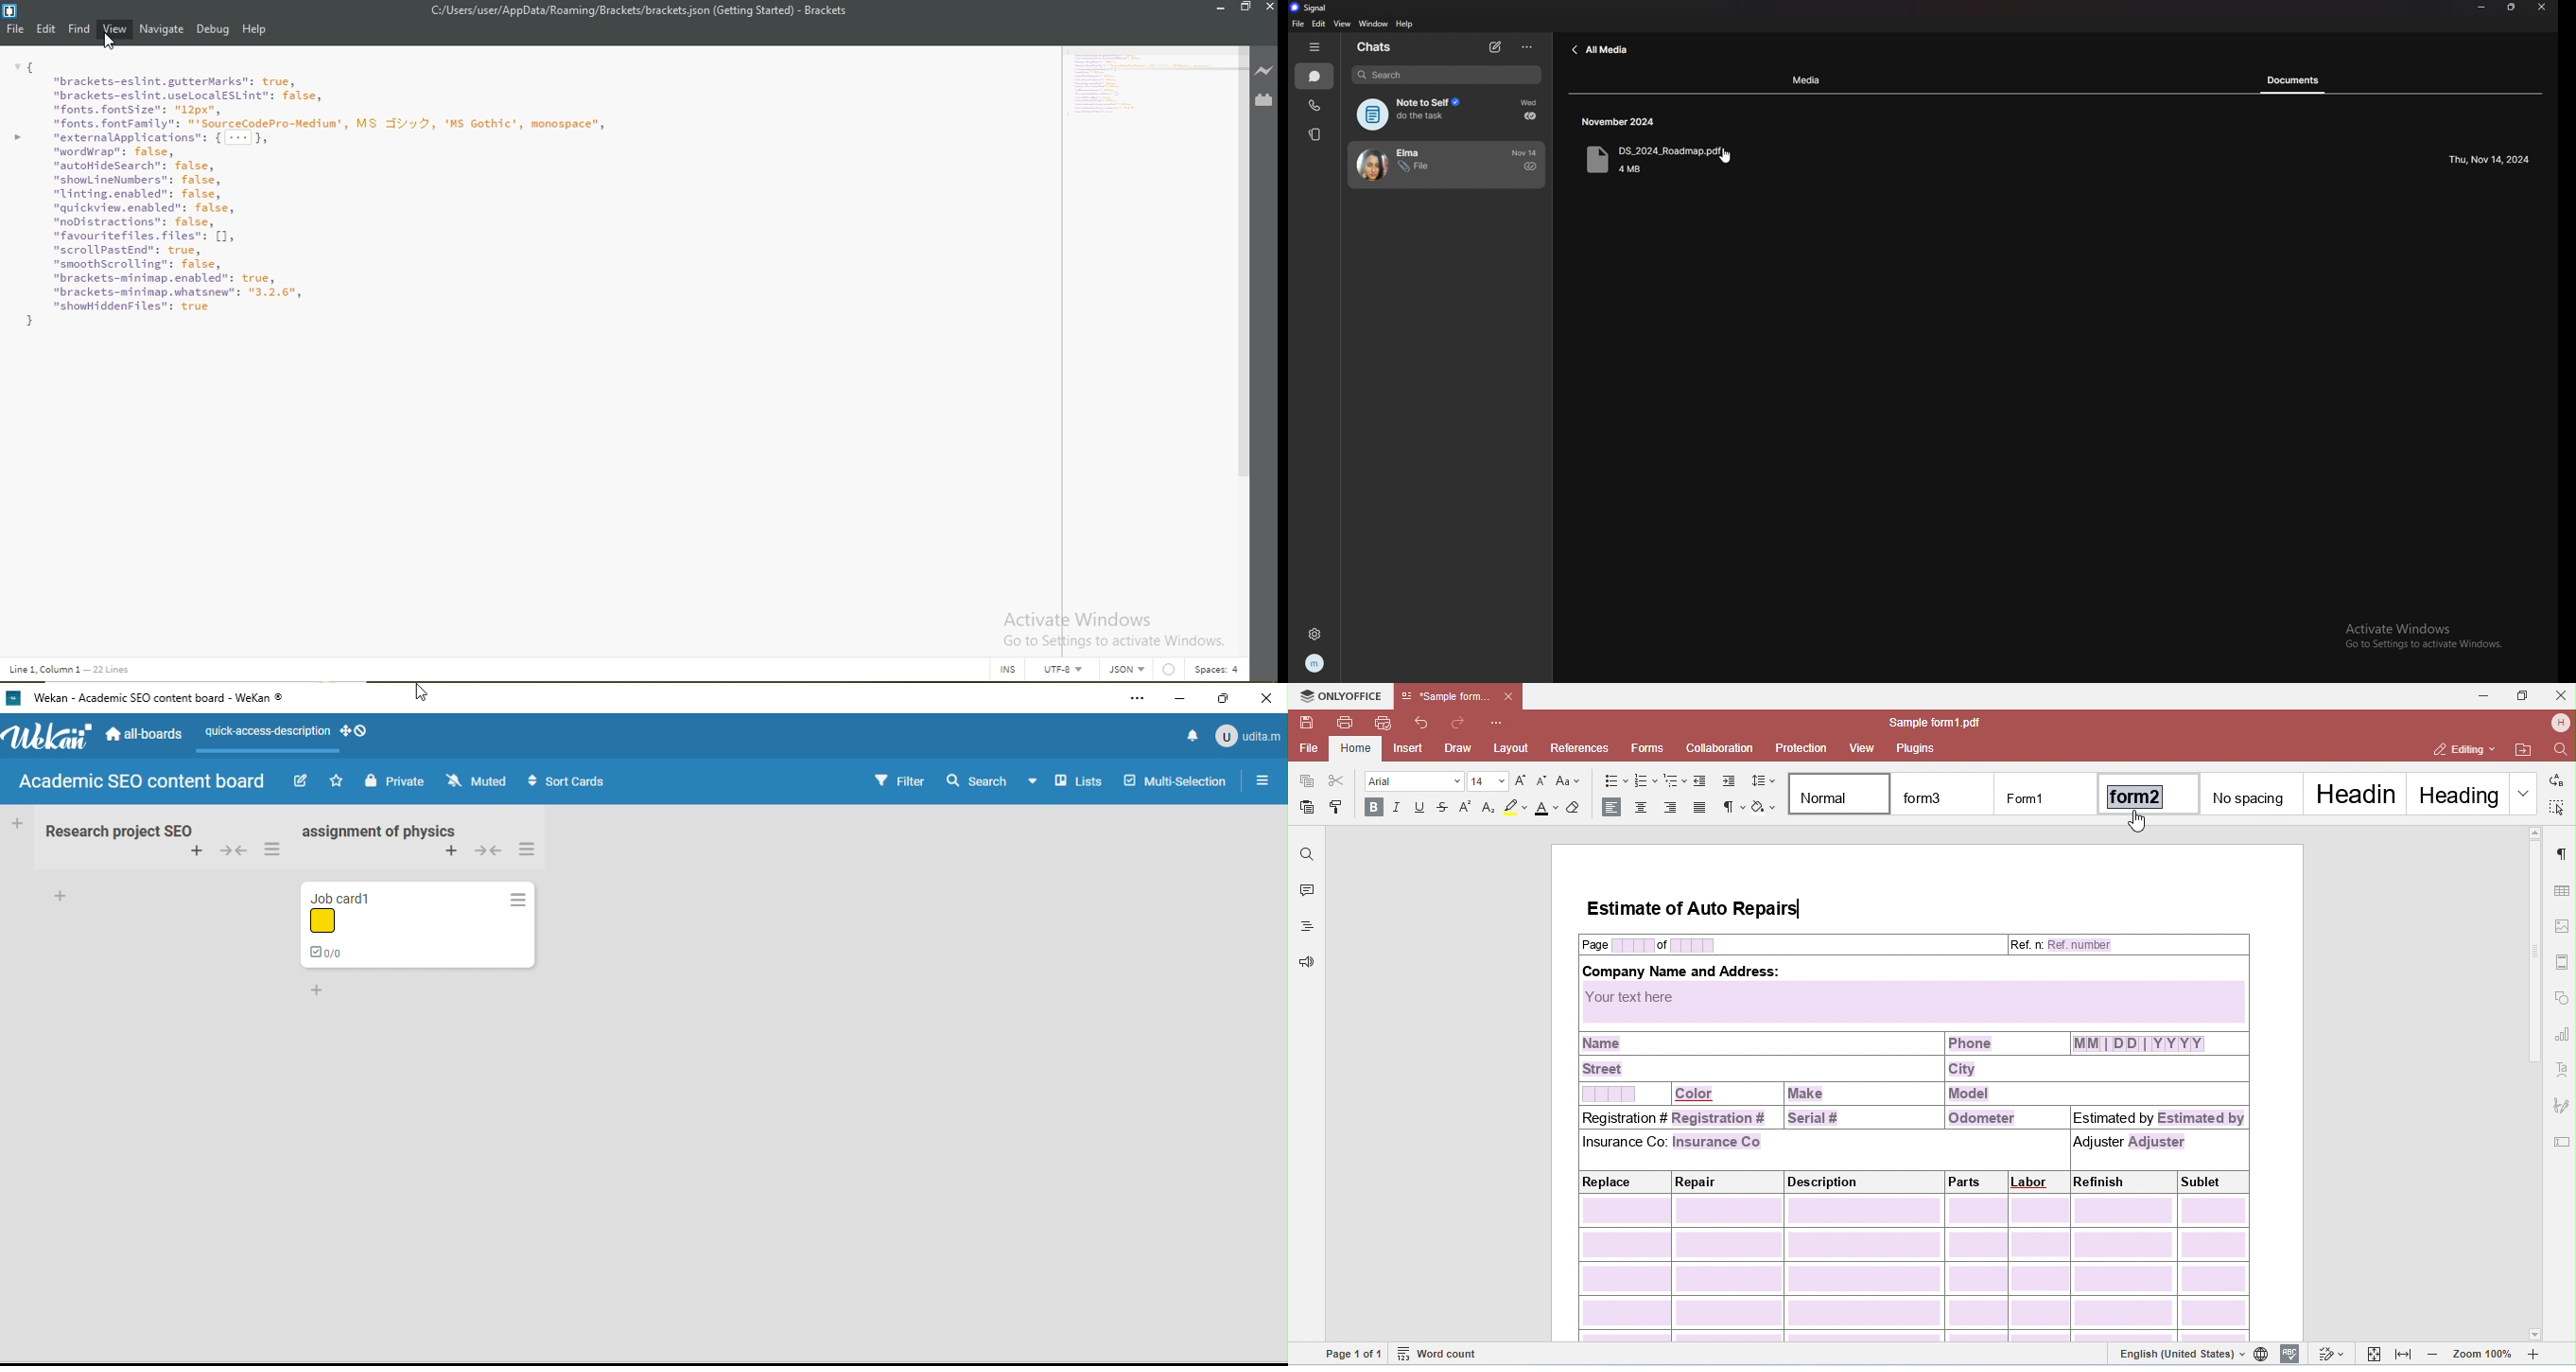  Describe the element at coordinates (10, 12) in the screenshot. I see `Logo` at that location.